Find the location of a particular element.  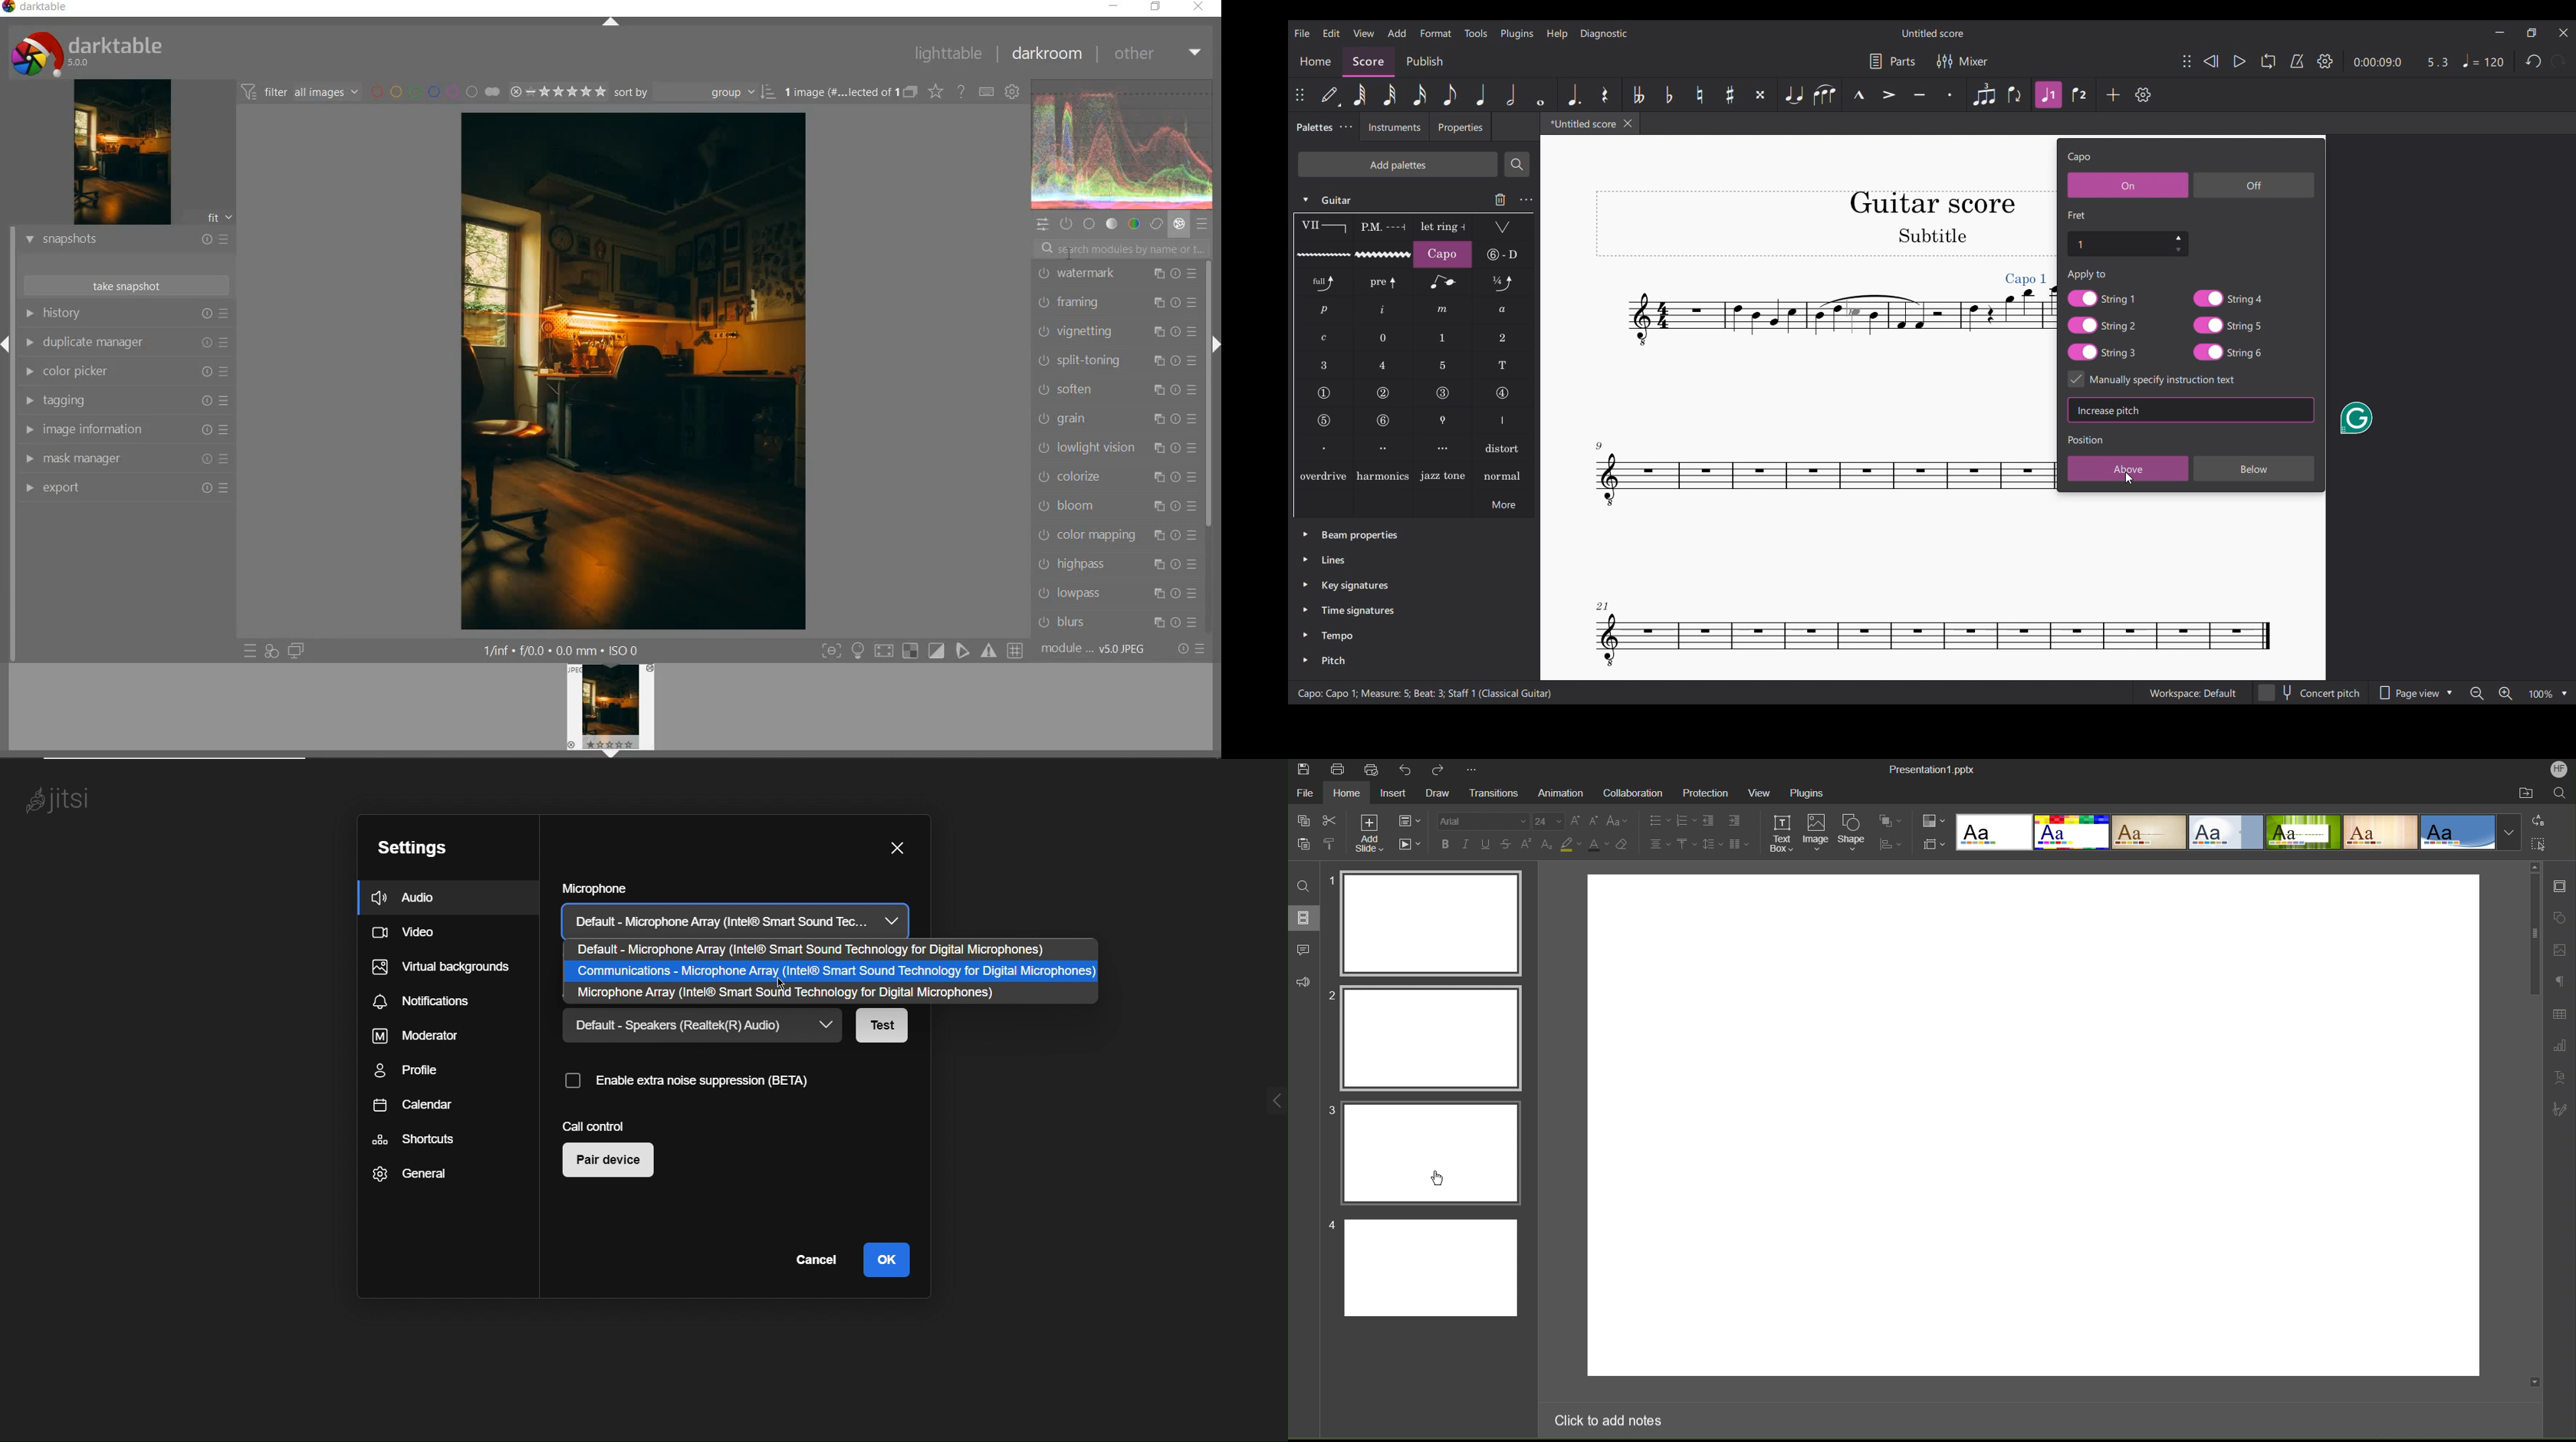

other display information is located at coordinates (560, 651).